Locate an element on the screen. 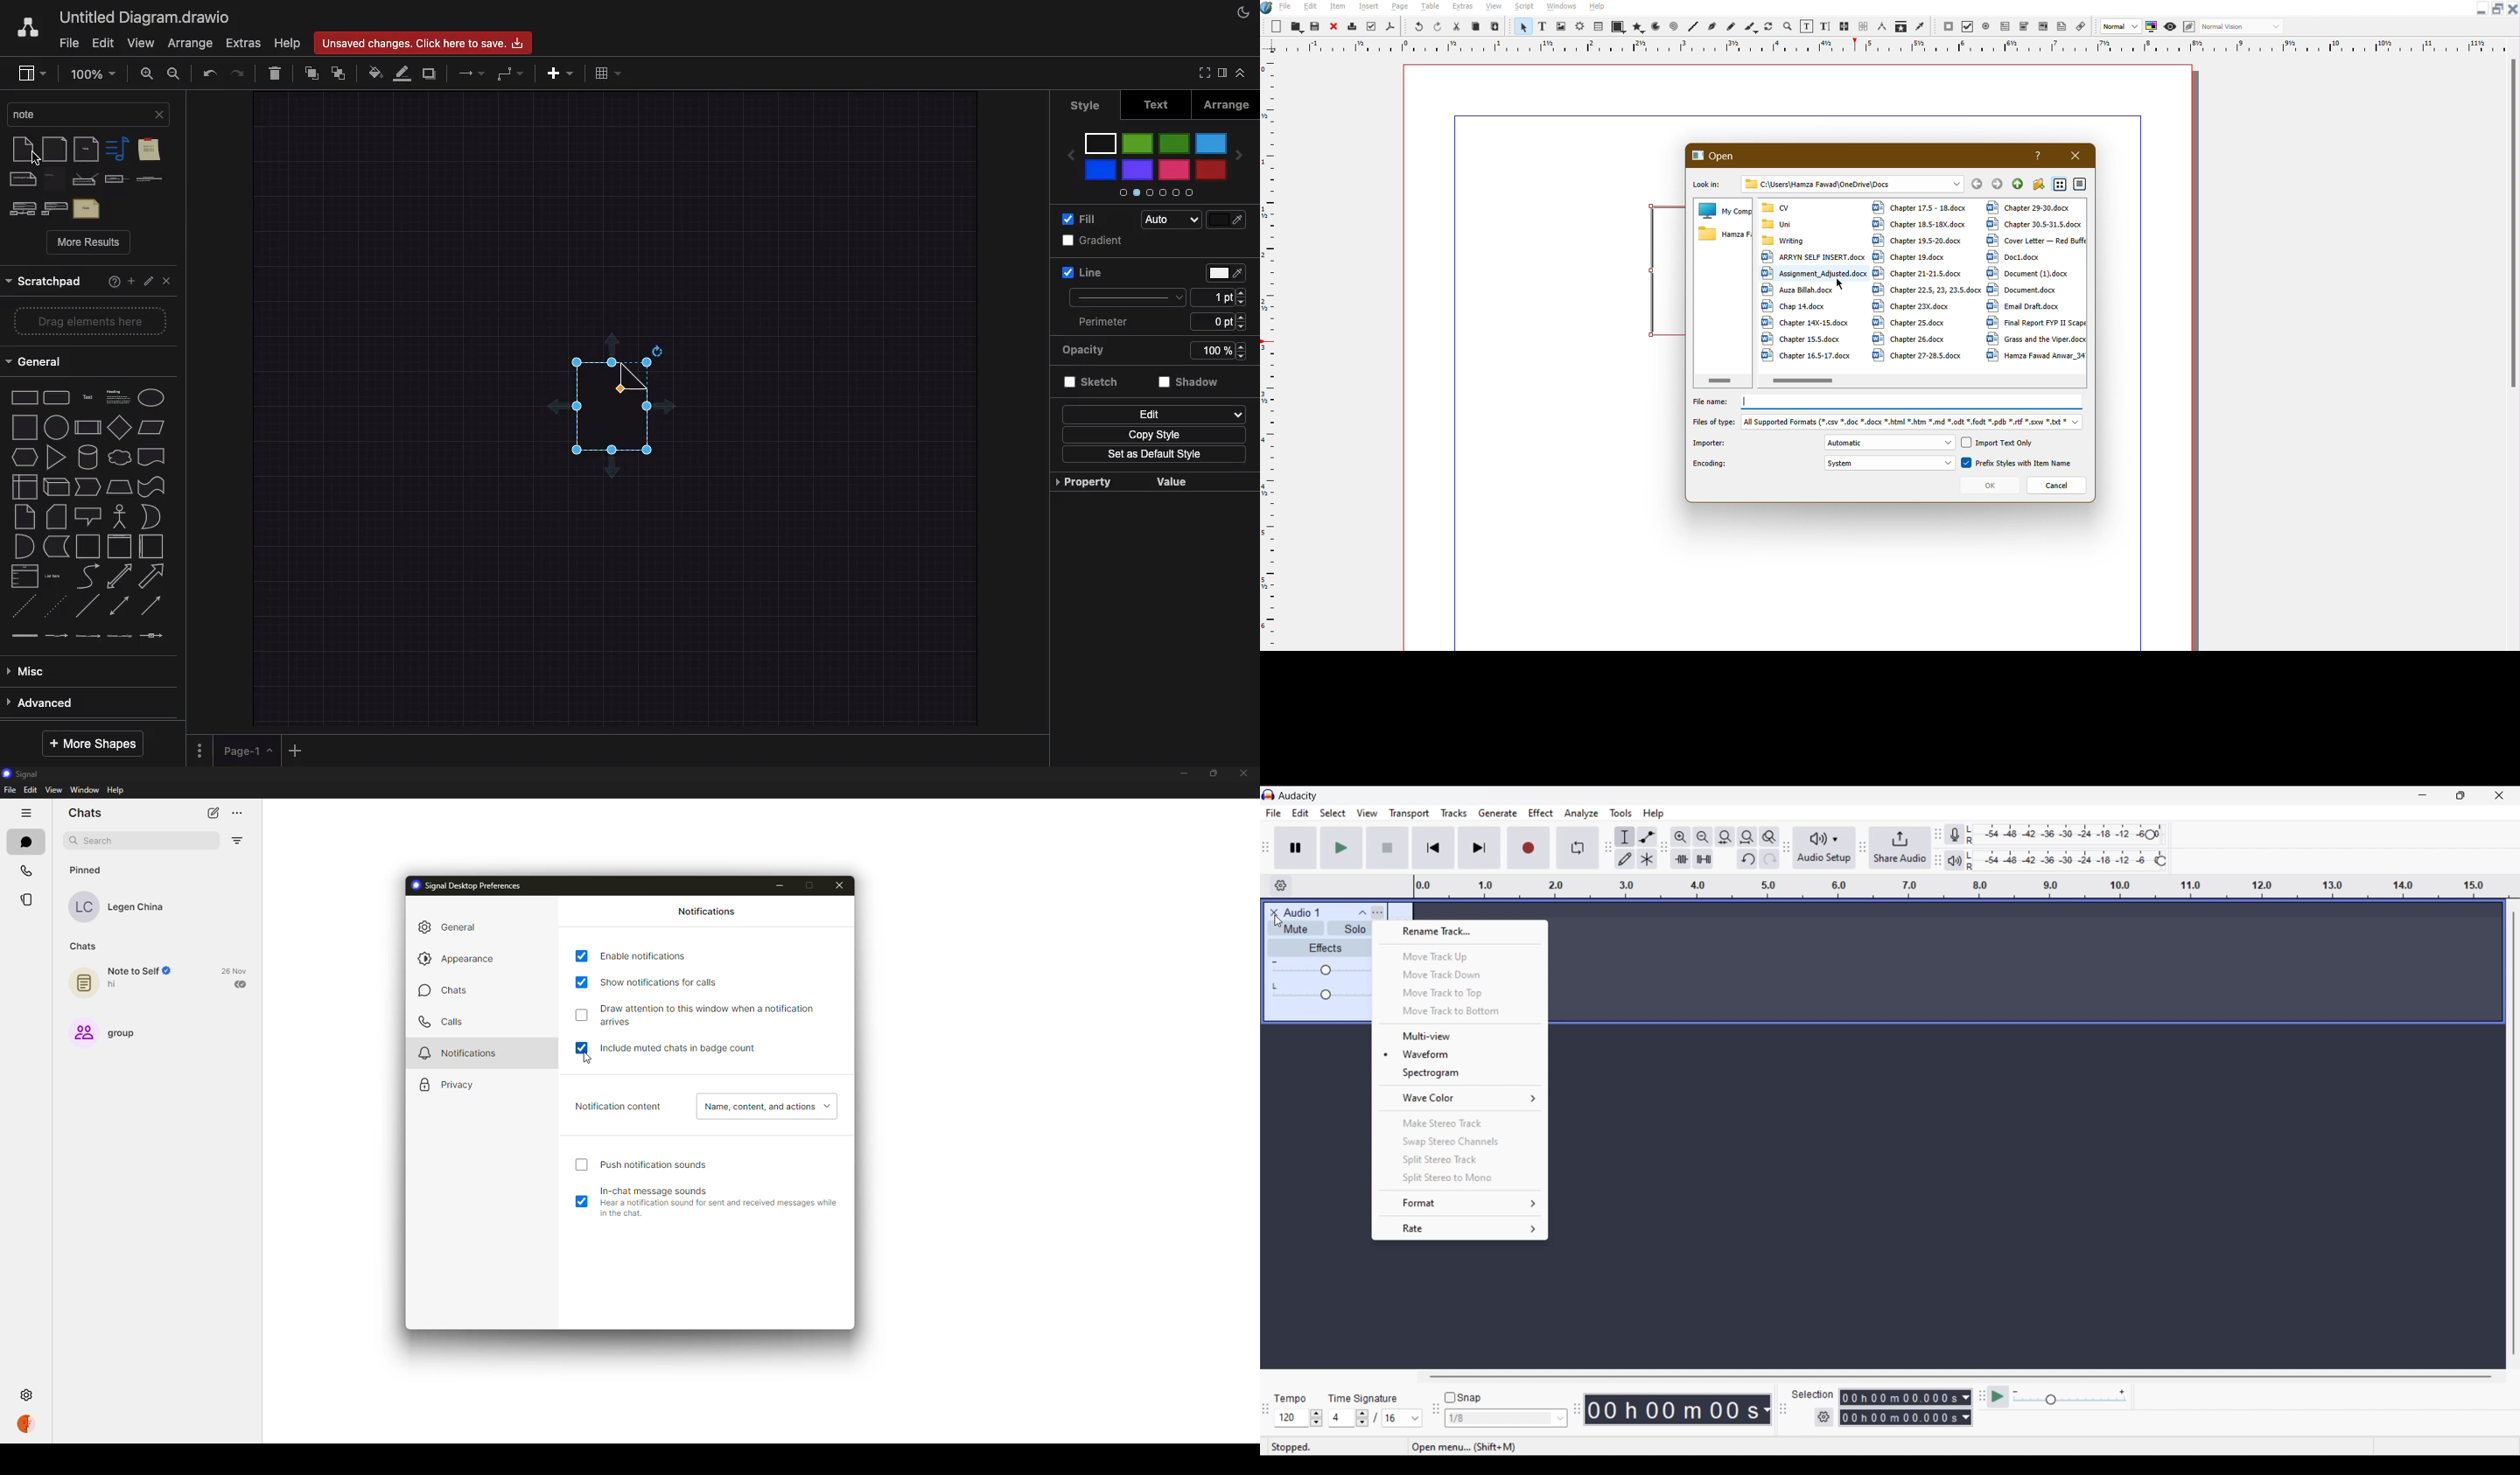 The width and height of the screenshot is (2520, 1484). Zoom is located at coordinates (92, 73).